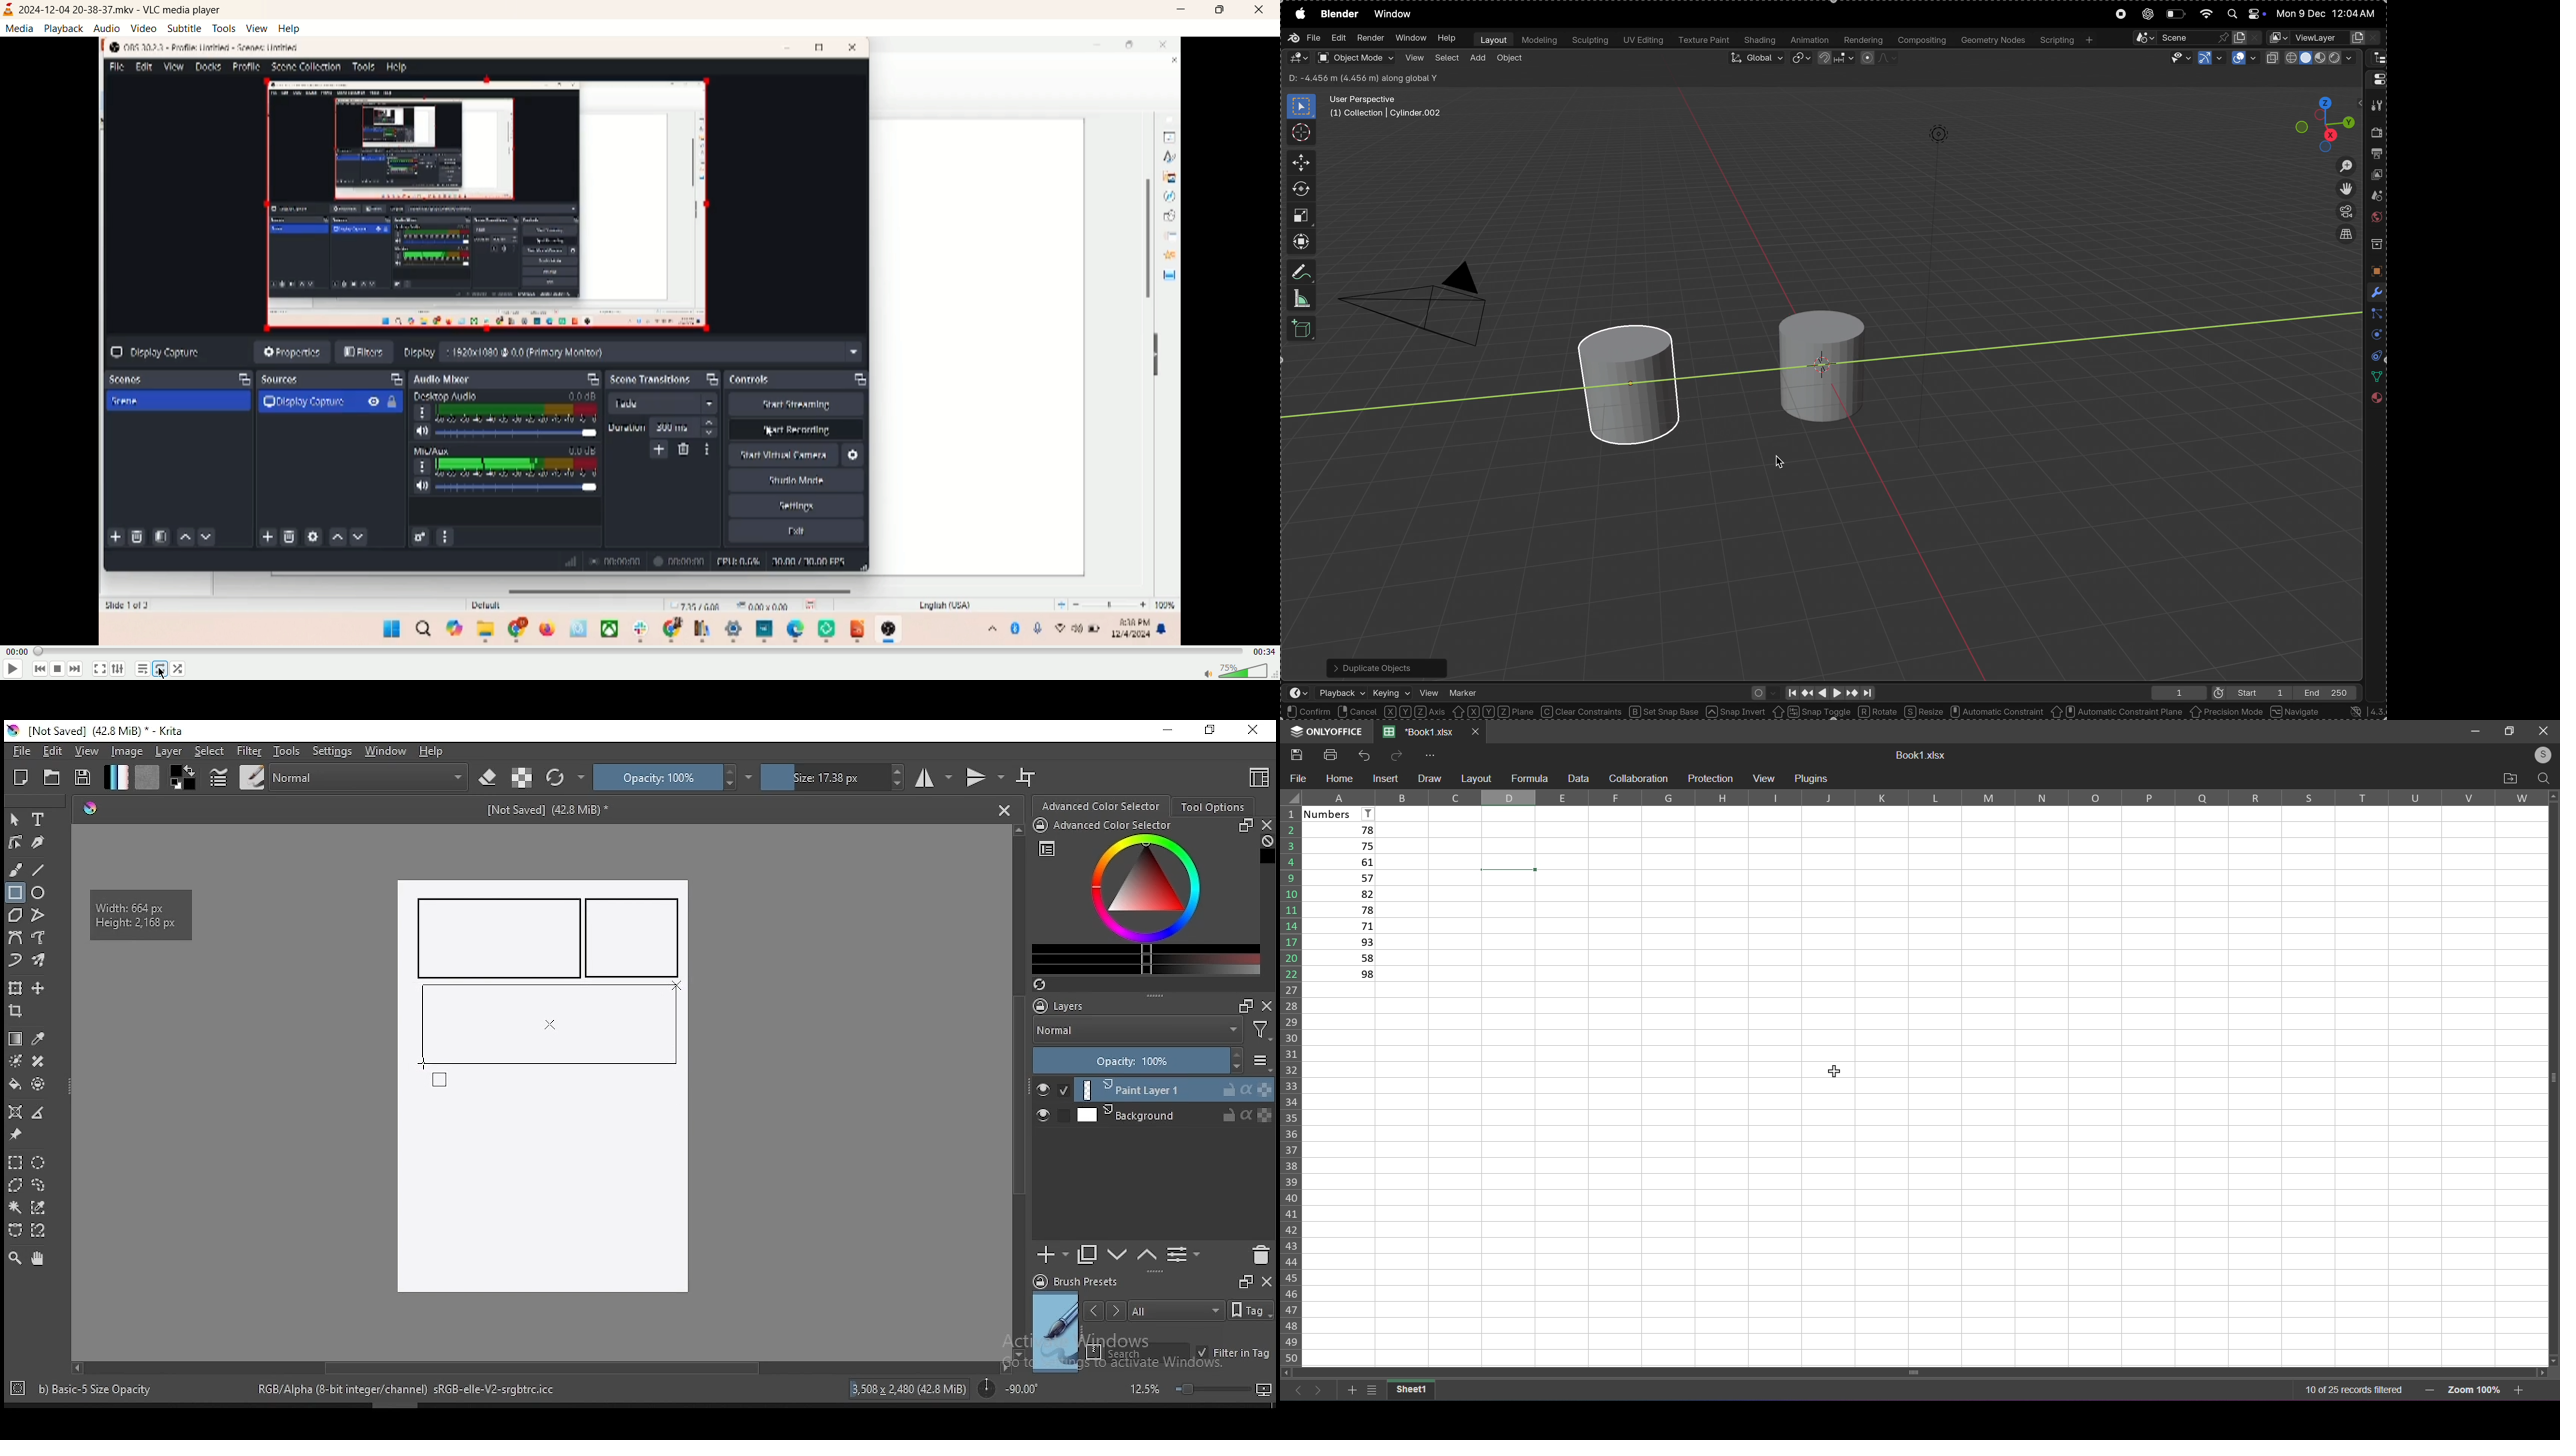 The height and width of the screenshot is (1456, 2576). What do you see at coordinates (1385, 665) in the screenshot?
I see `Duplicate objects` at bounding box center [1385, 665].